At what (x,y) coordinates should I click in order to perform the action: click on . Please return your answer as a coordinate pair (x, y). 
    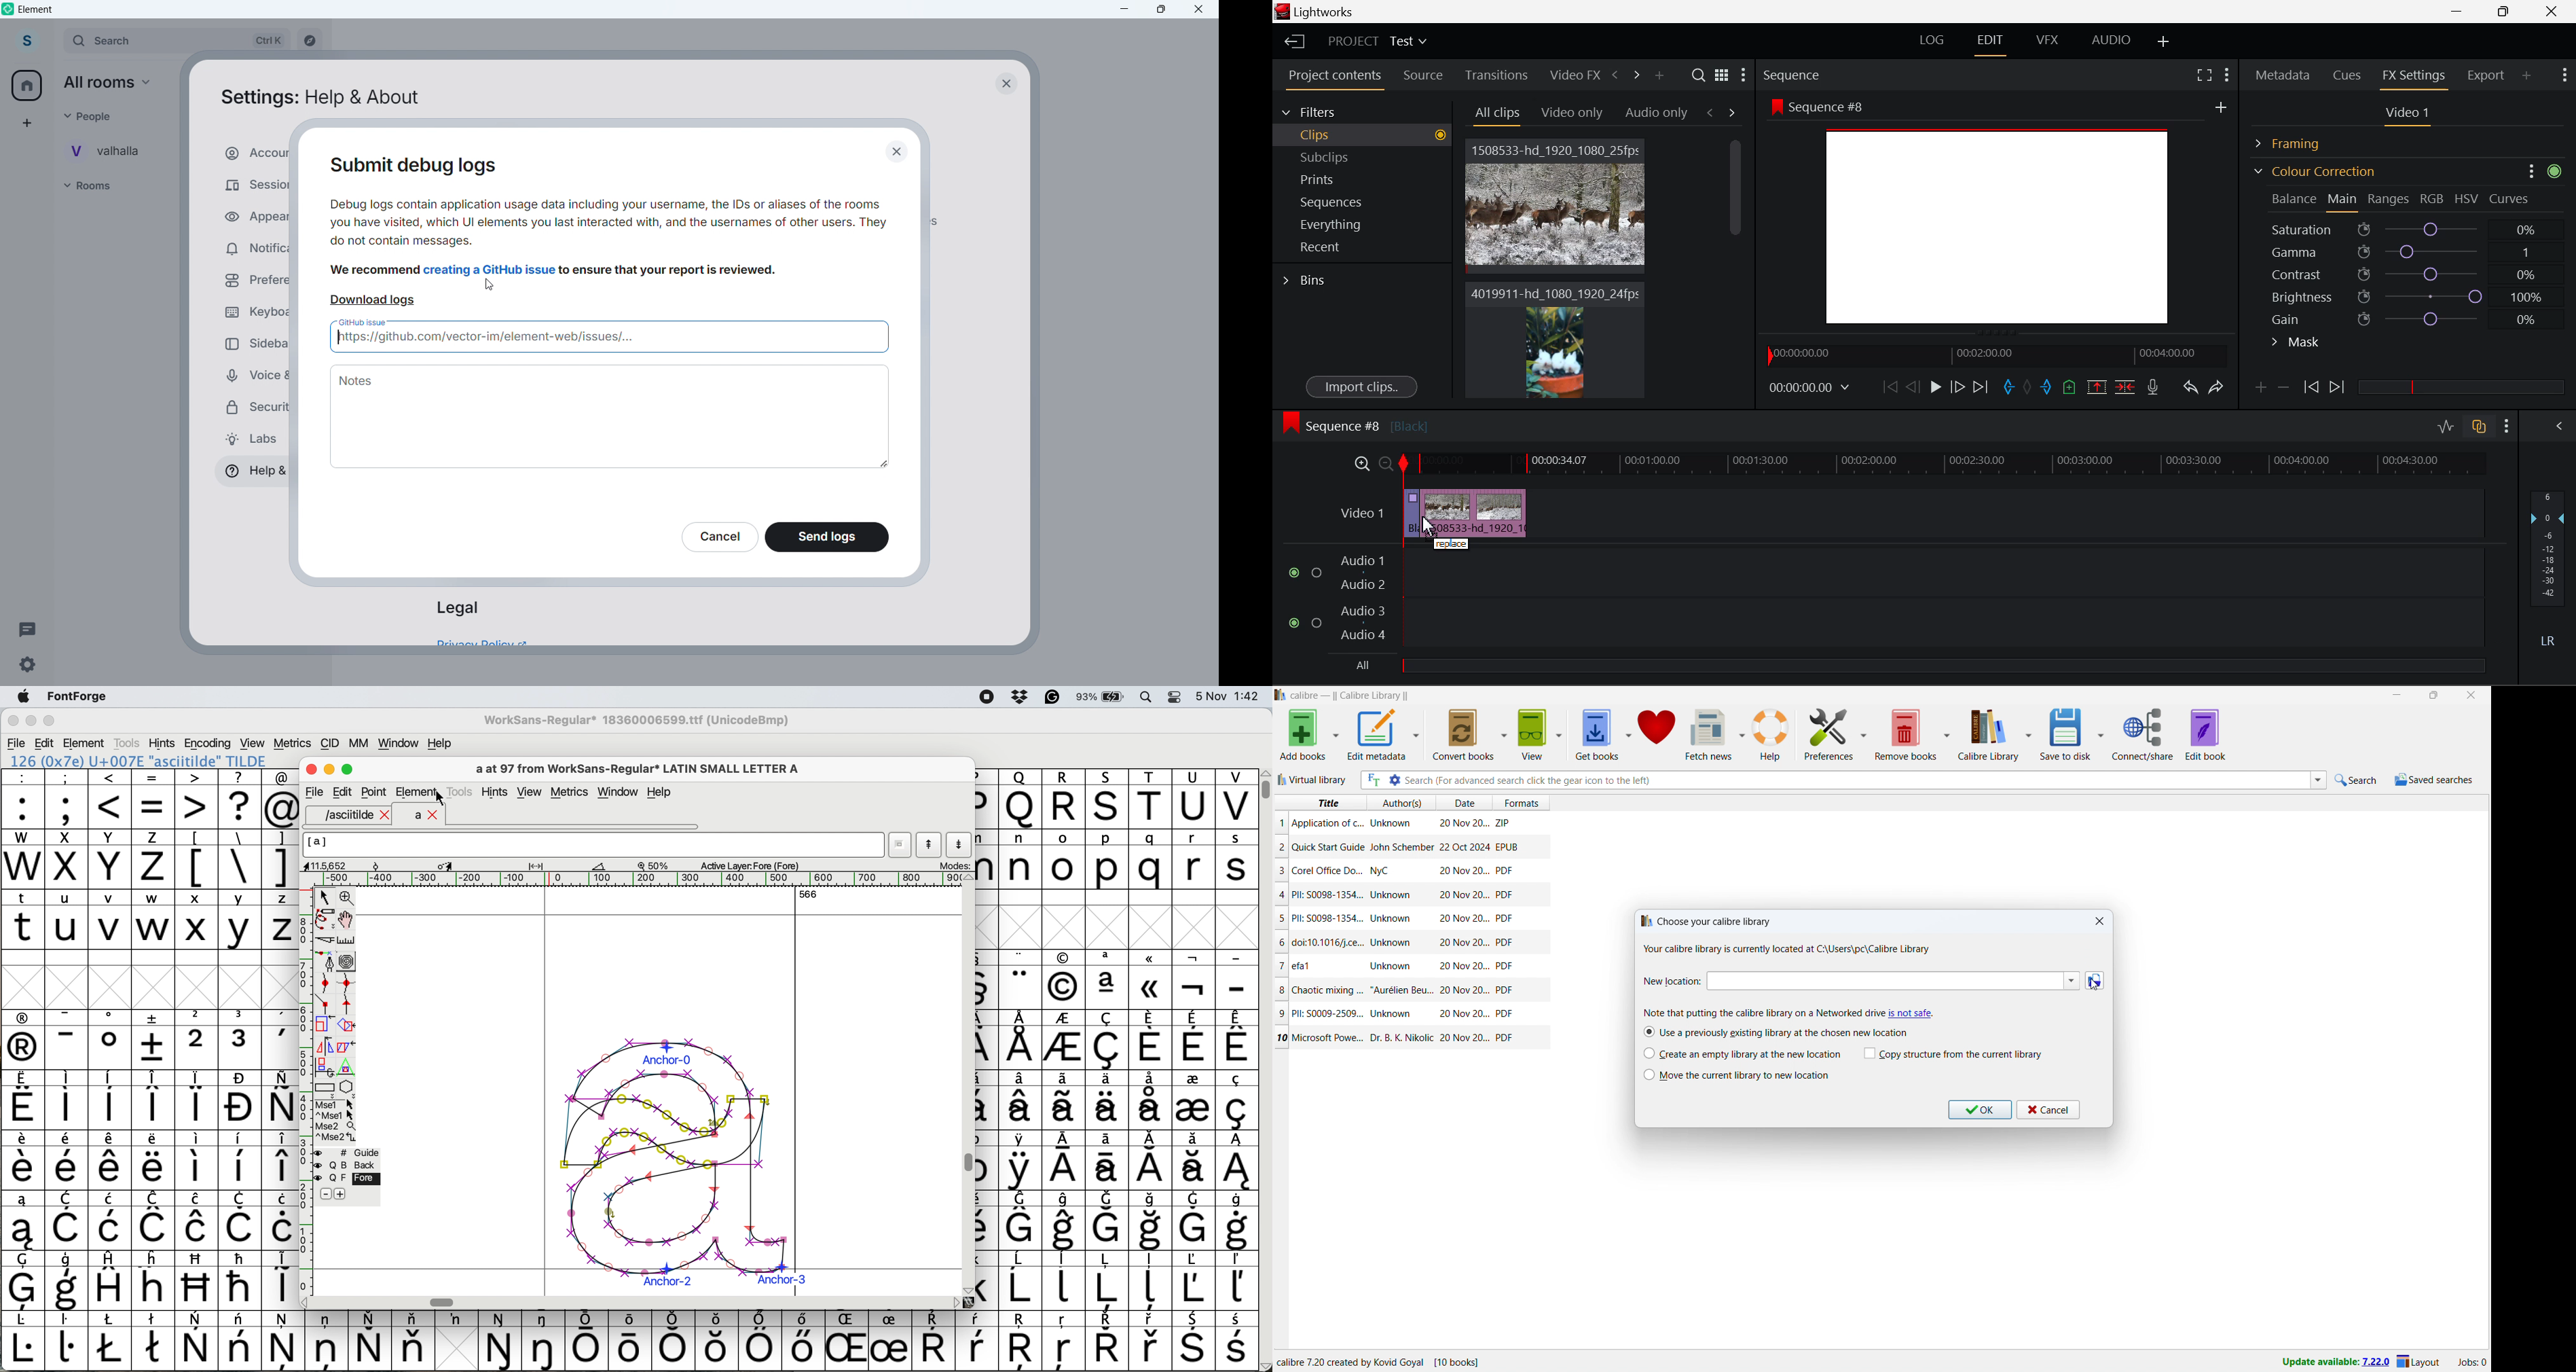
    Looking at the image, I should click on (1064, 1341).